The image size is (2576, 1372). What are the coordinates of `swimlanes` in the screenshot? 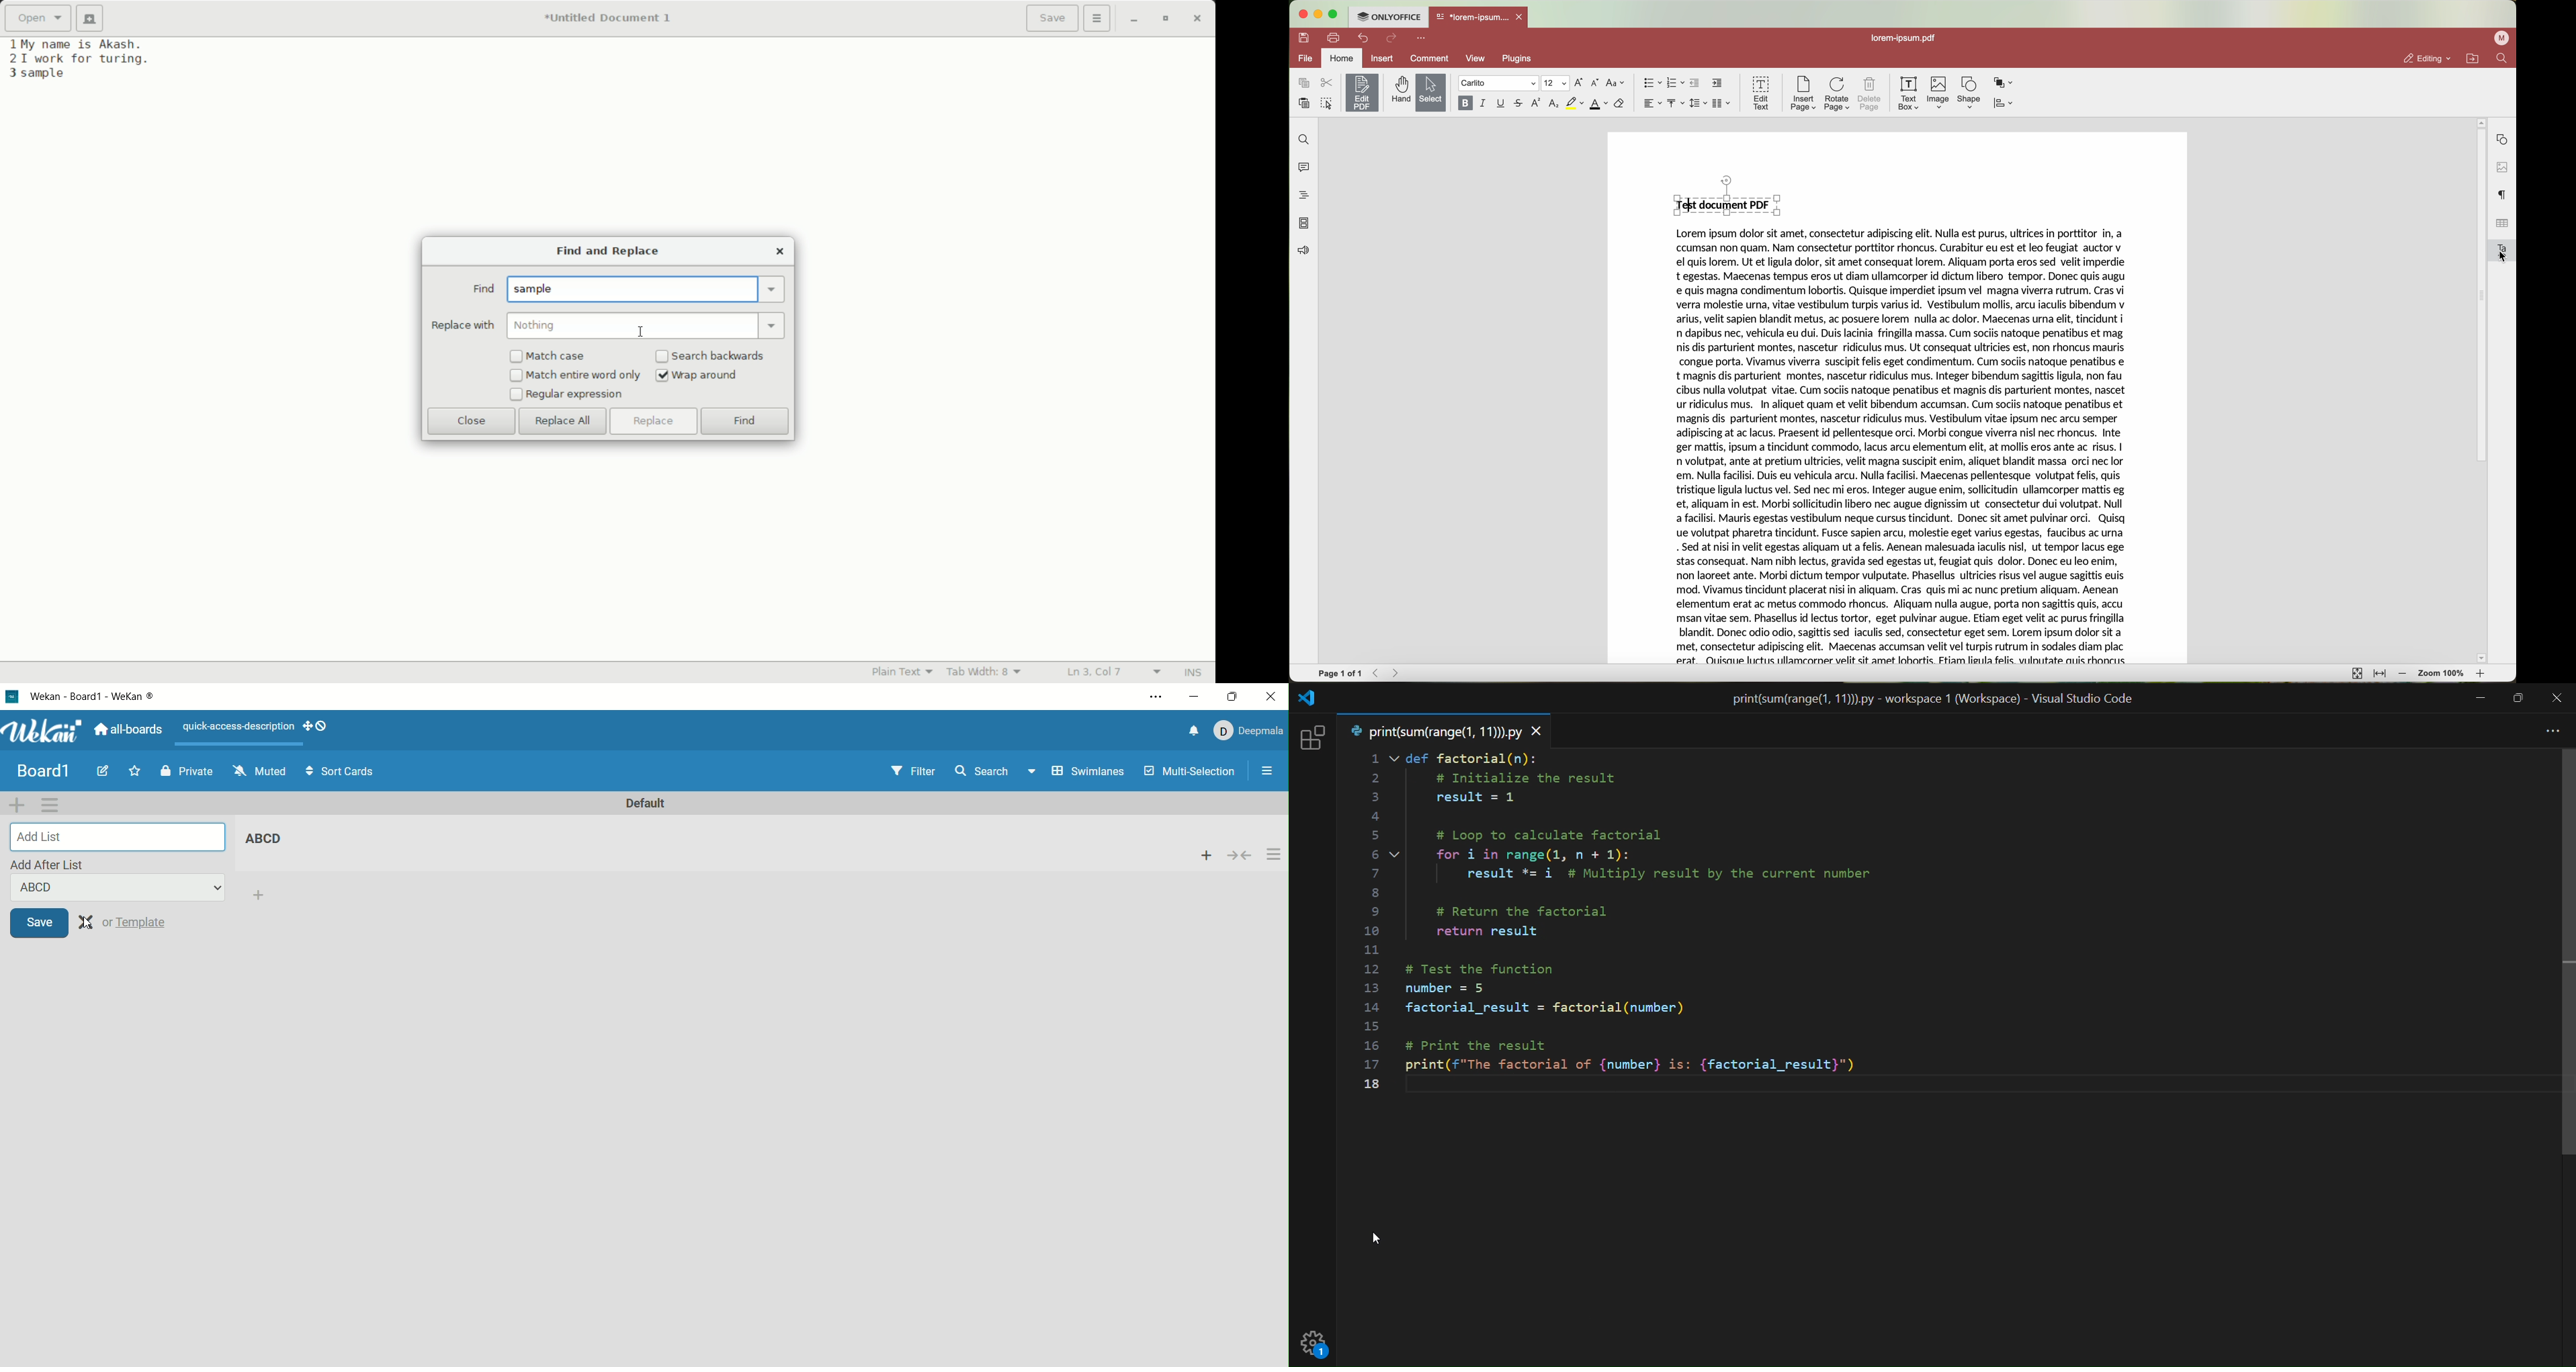 It's located at (1086, 773).